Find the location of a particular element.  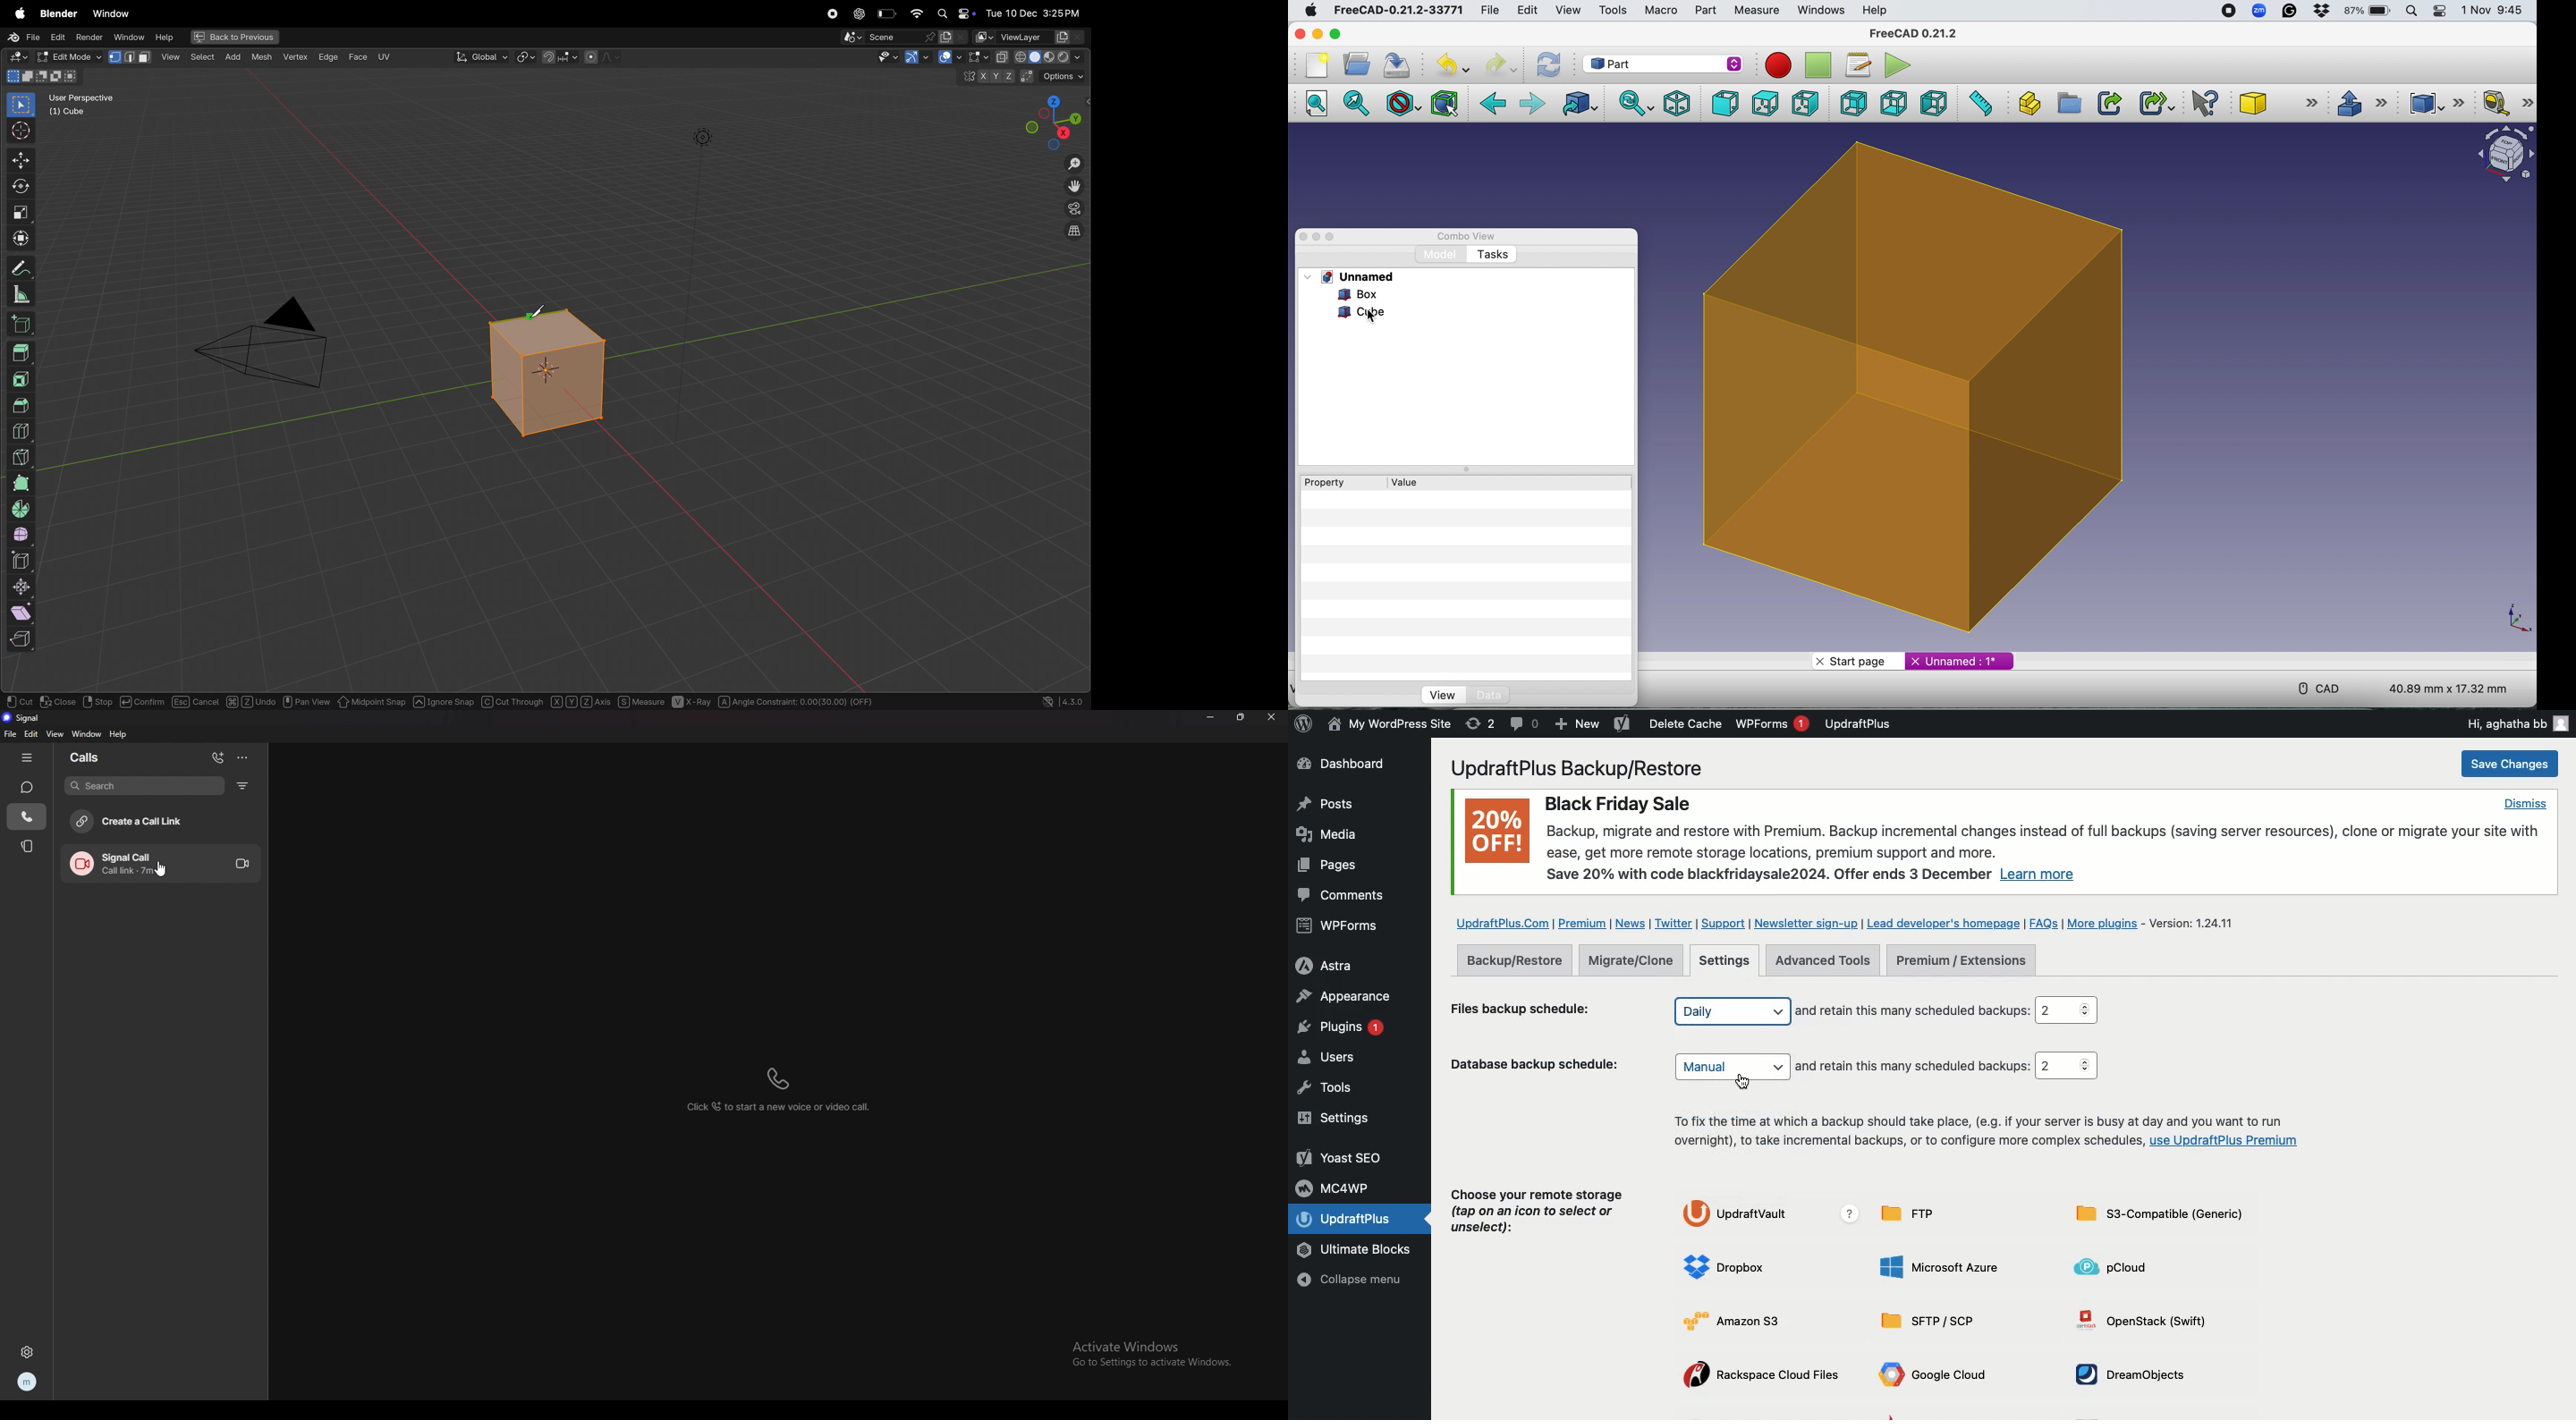

More plugins is located at coordinates (2106, 924).